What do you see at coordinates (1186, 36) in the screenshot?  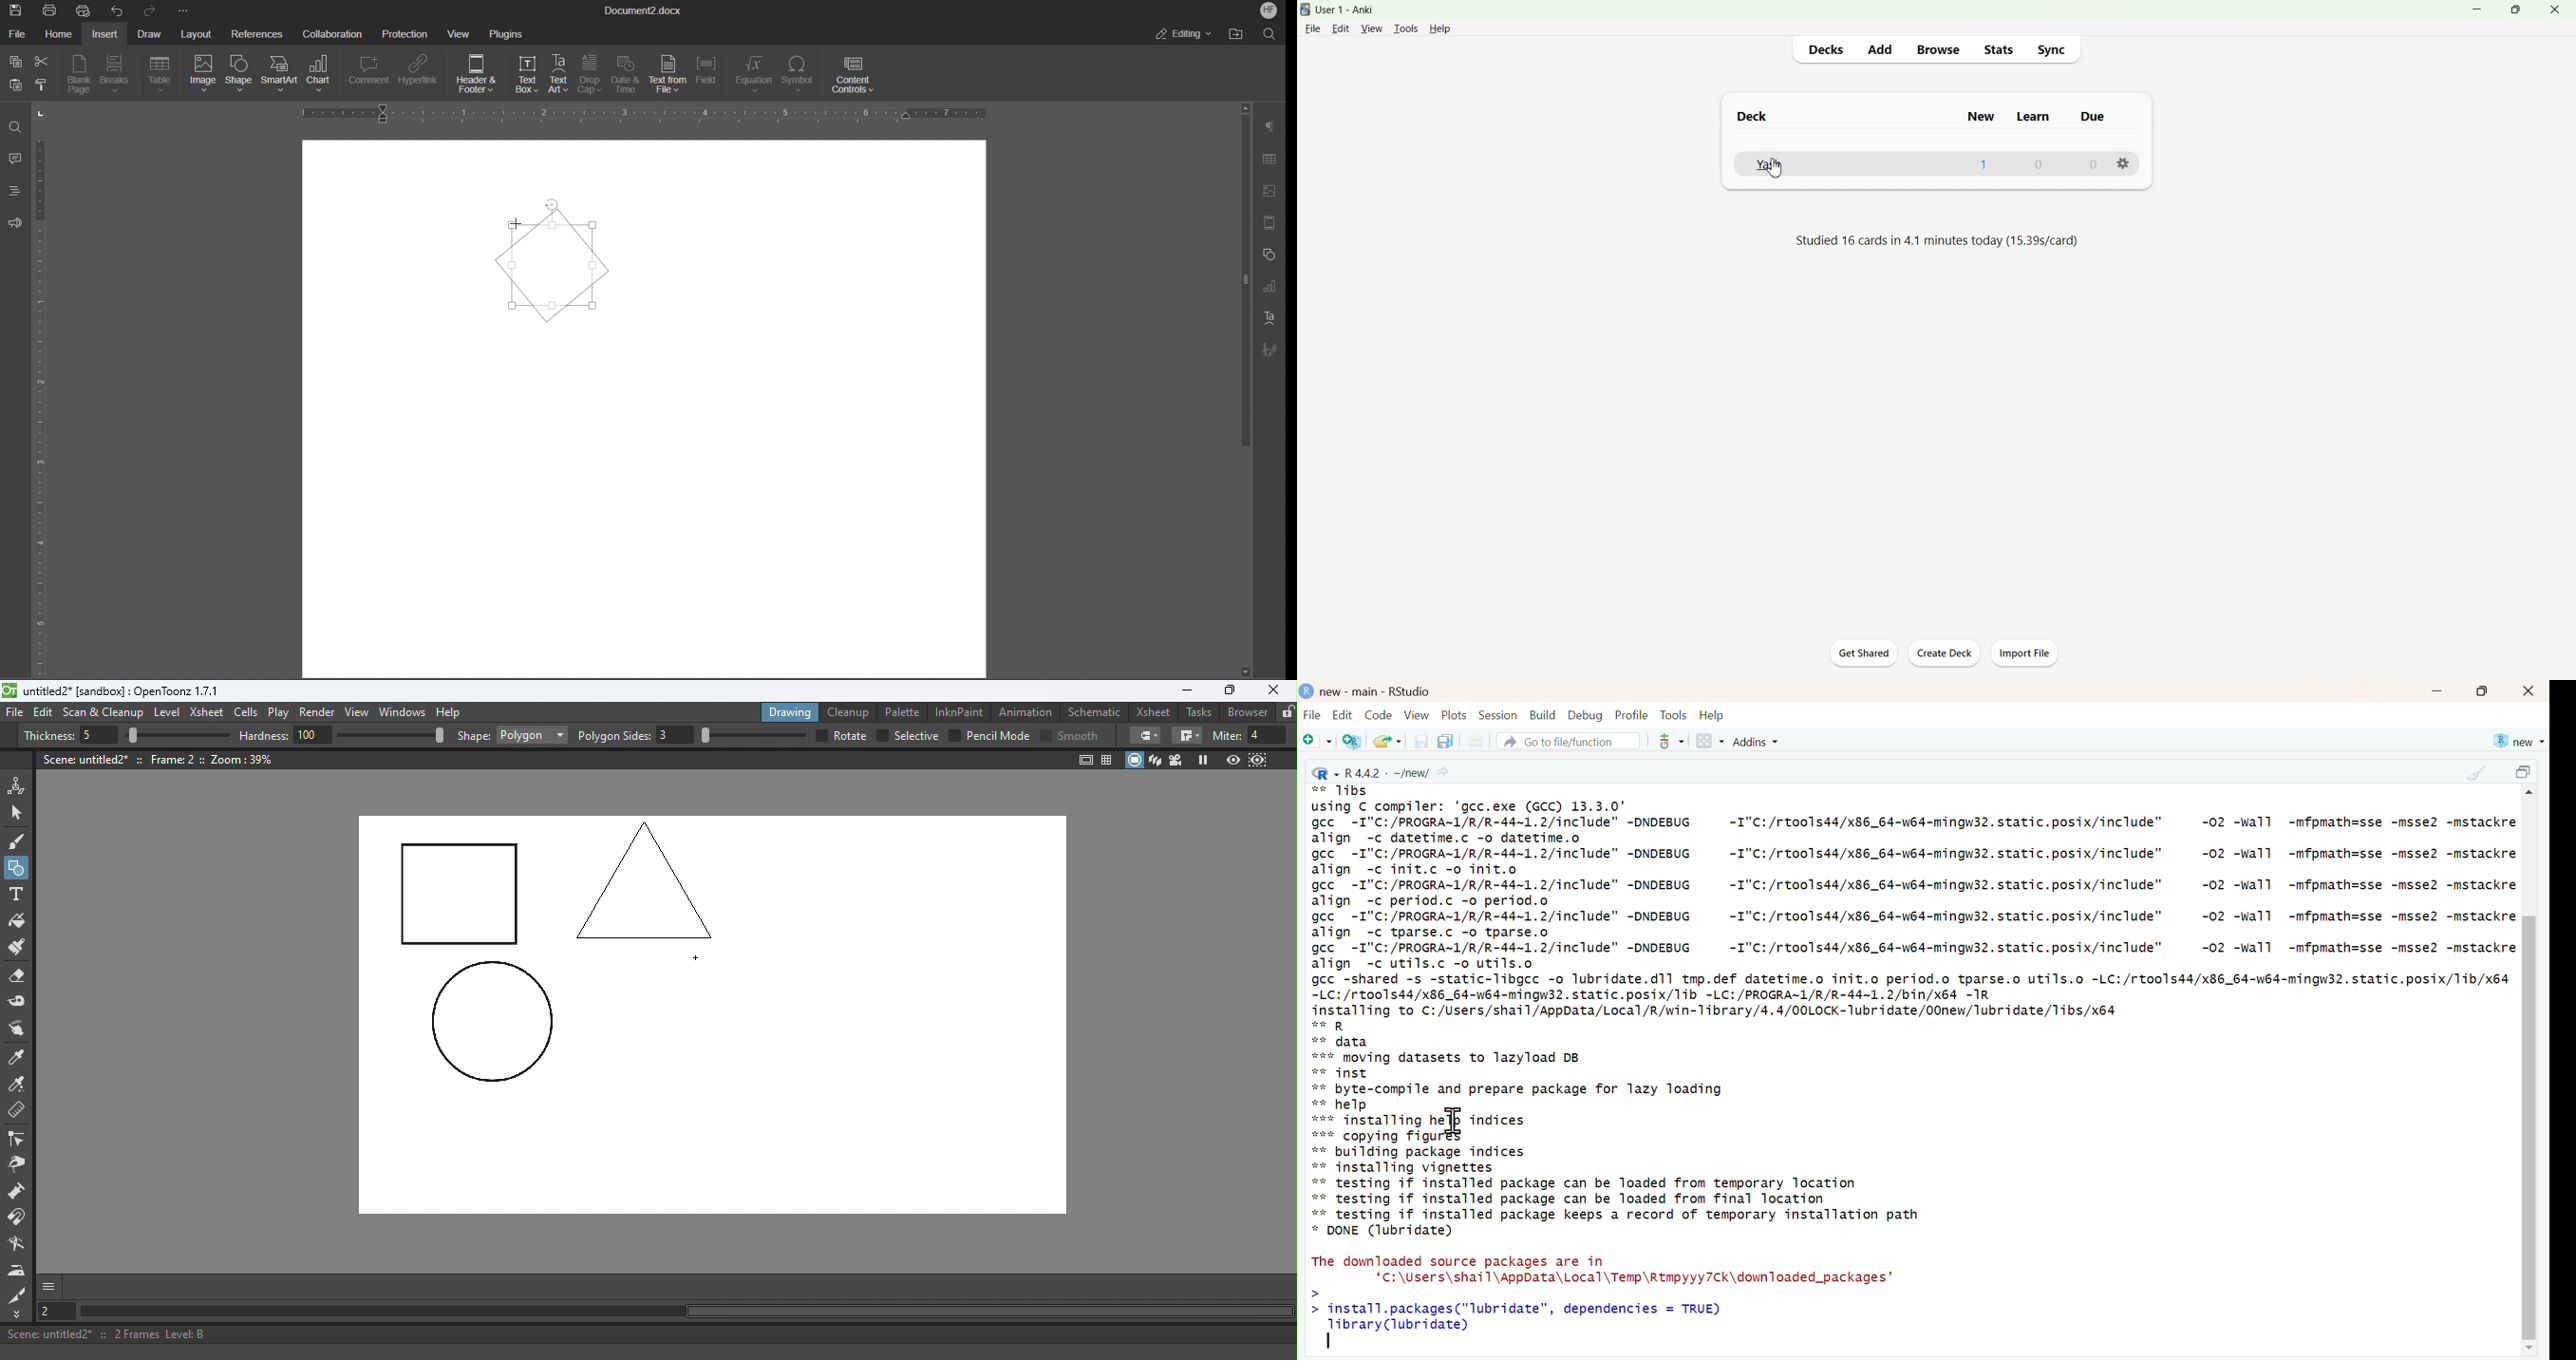 I see `Editing` at bounding box center [1186, 36].